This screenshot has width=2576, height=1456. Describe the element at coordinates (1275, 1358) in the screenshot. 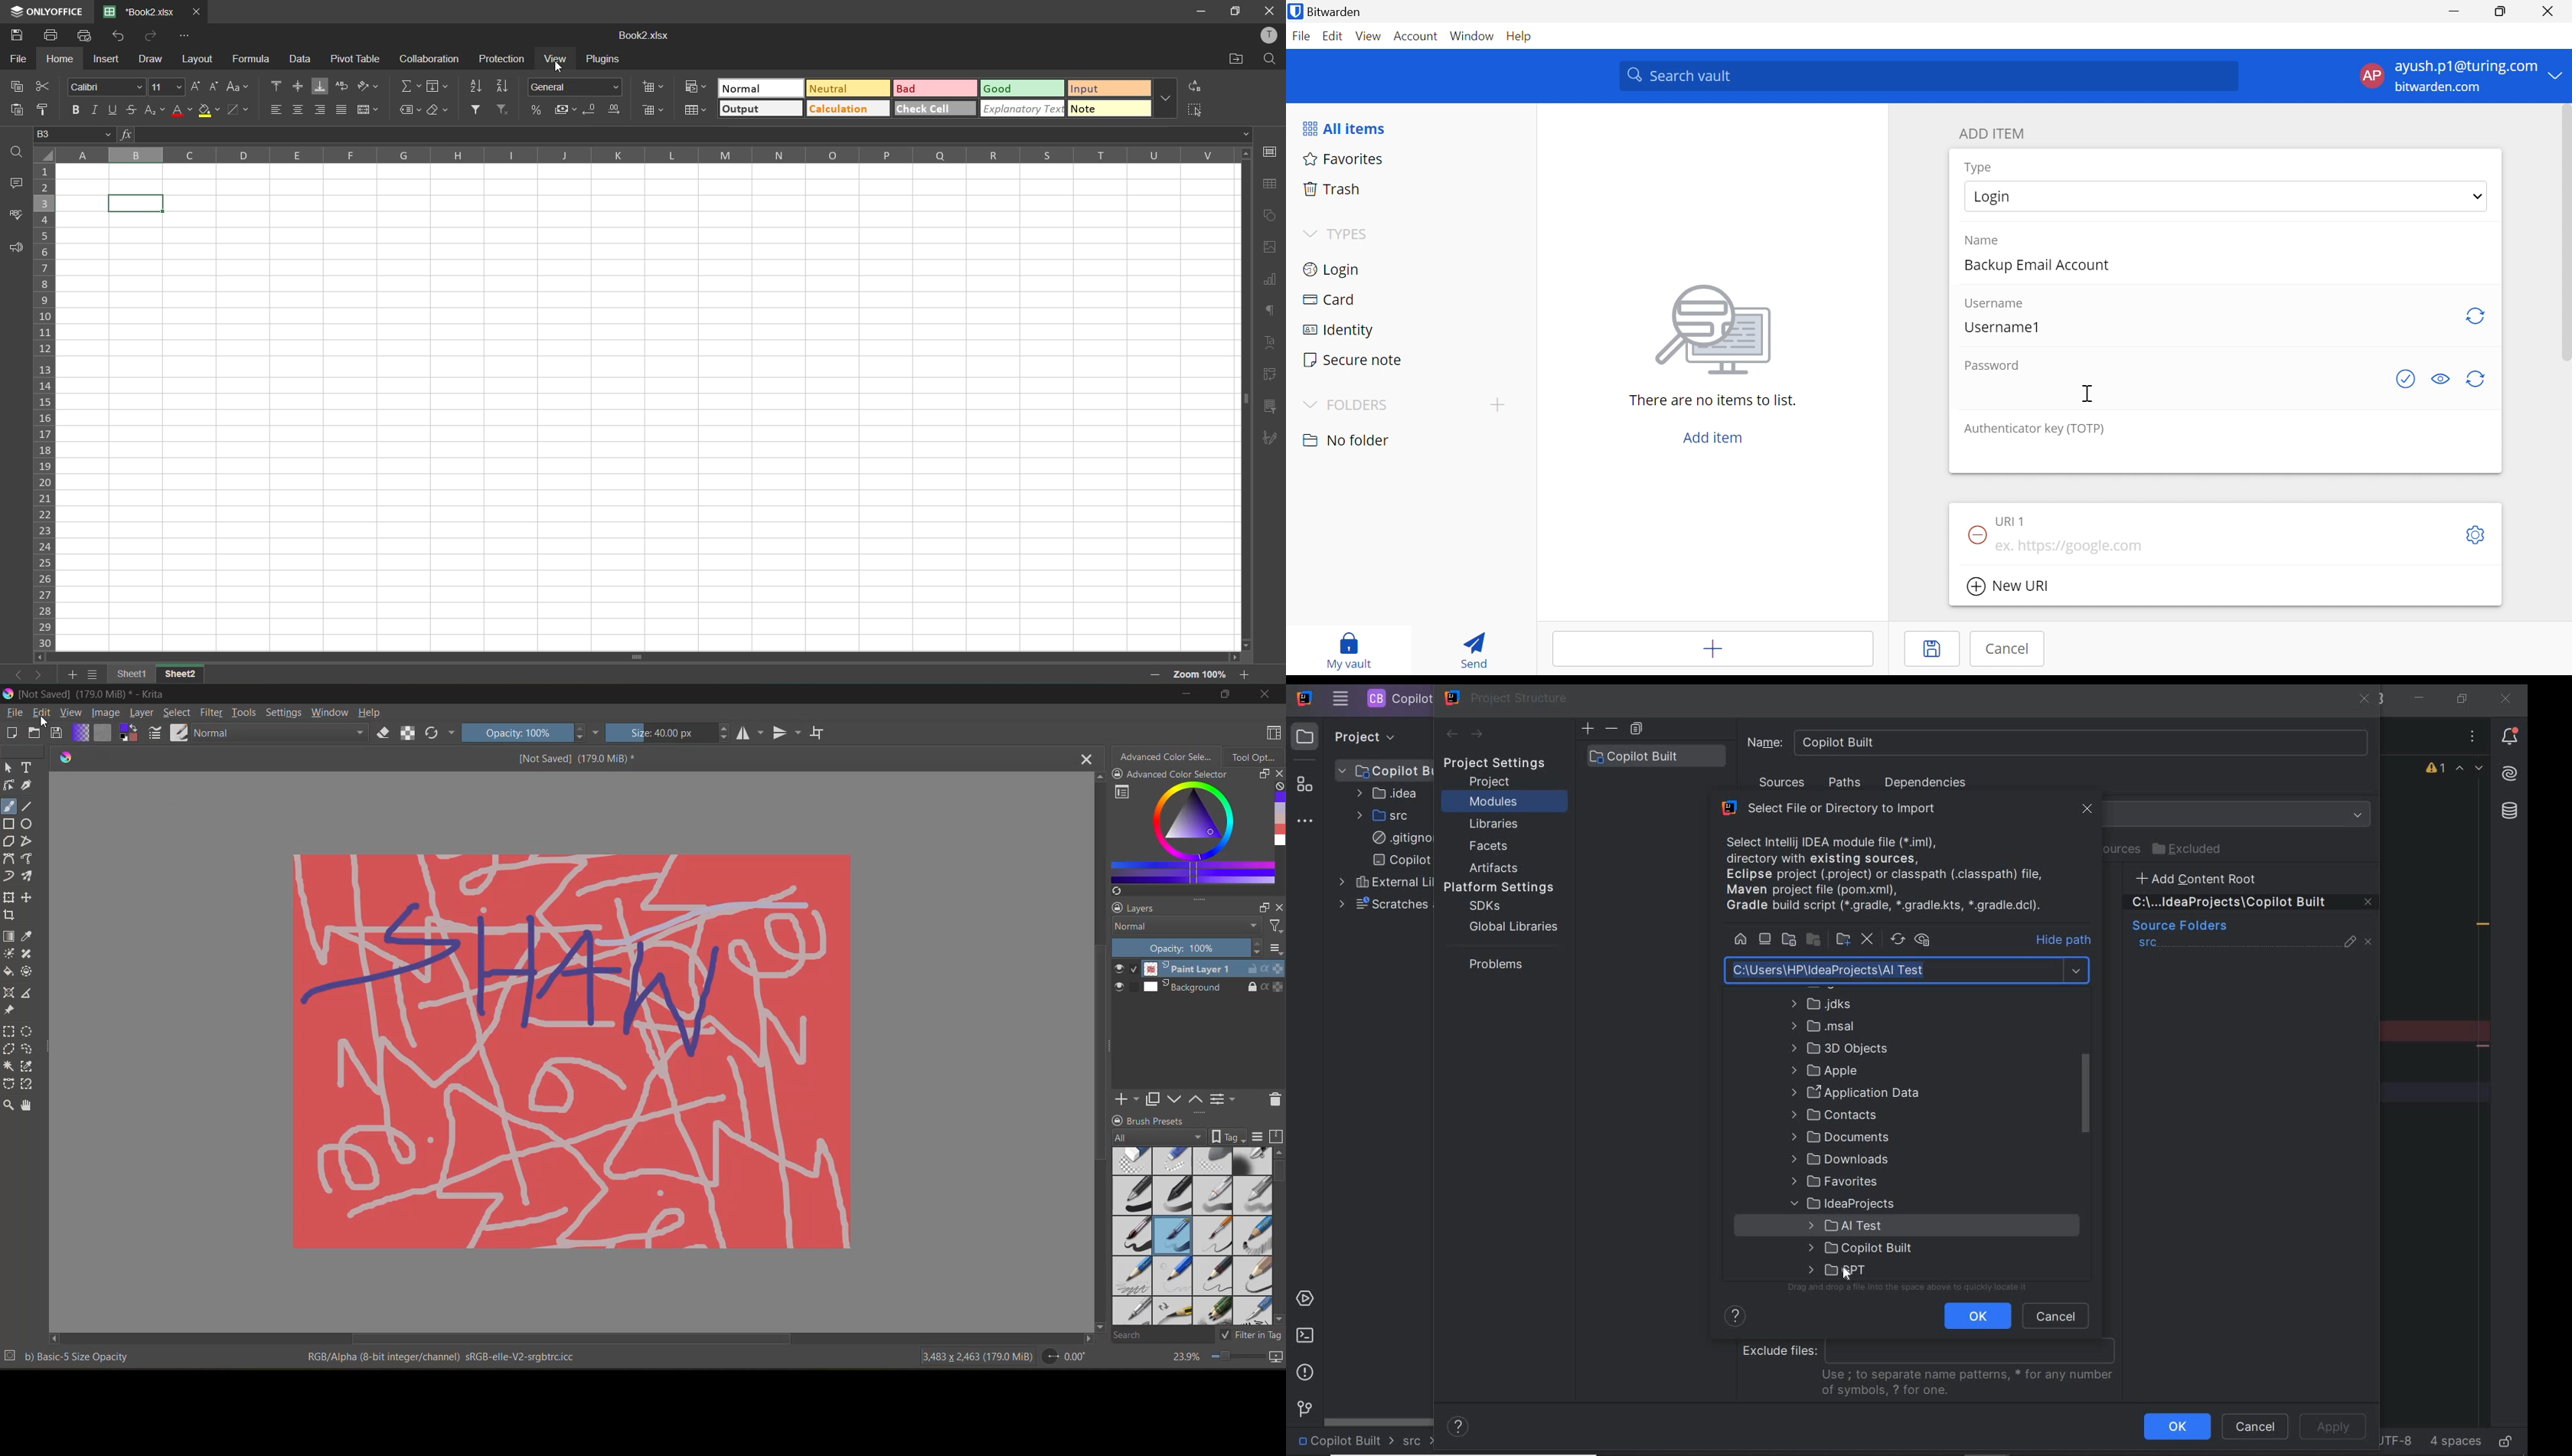

I see `map canvas` at that location.